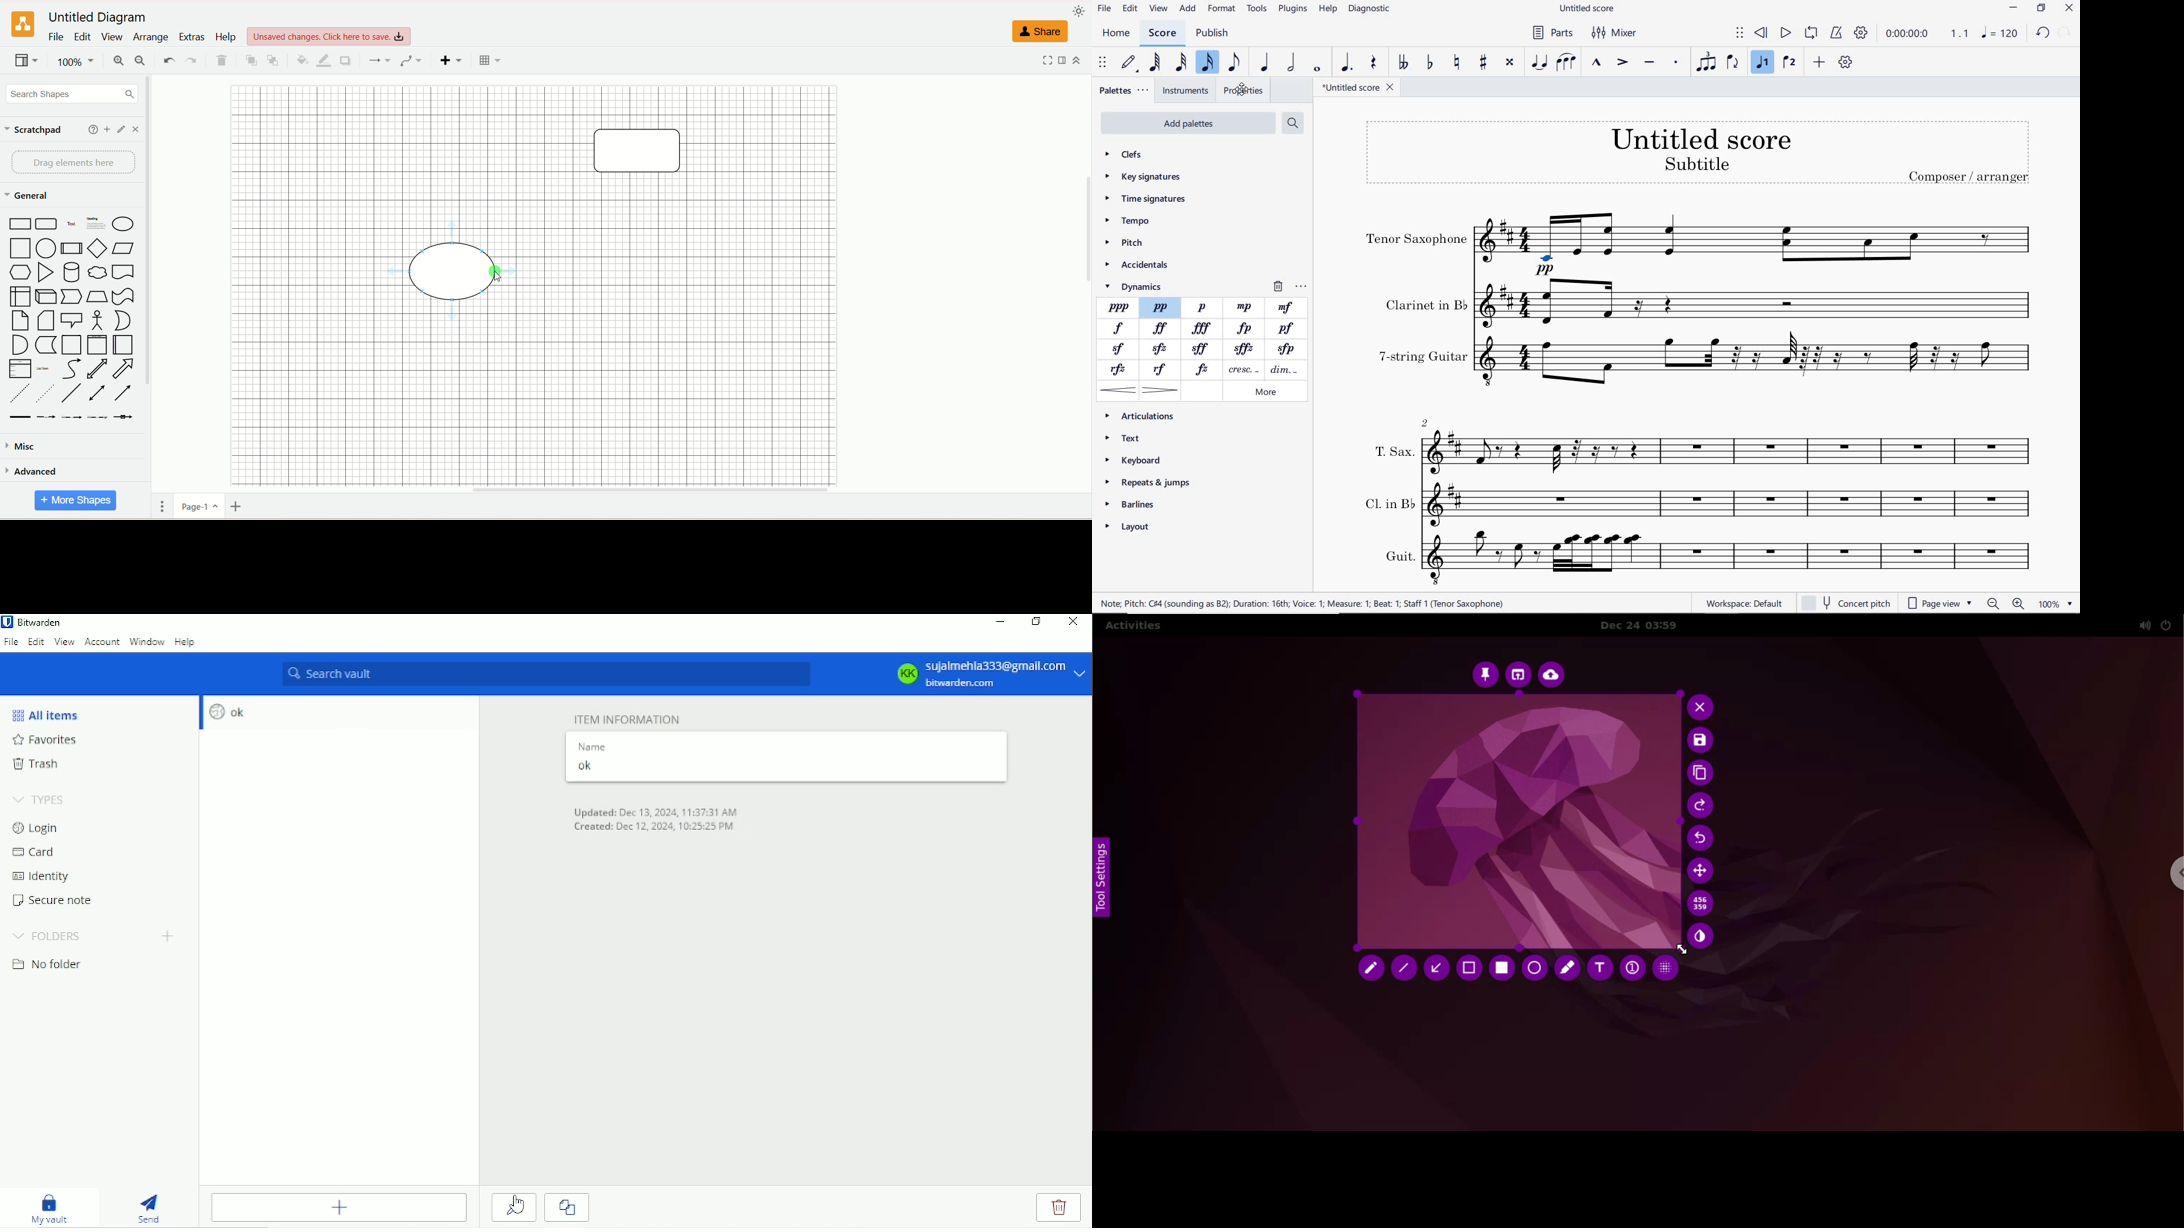 This screenshot has height=1232, width=2184. What do you see at coordinates (1671, 969) in the screenshot?
I see `pixelette` at bounding box center [1671, 969].